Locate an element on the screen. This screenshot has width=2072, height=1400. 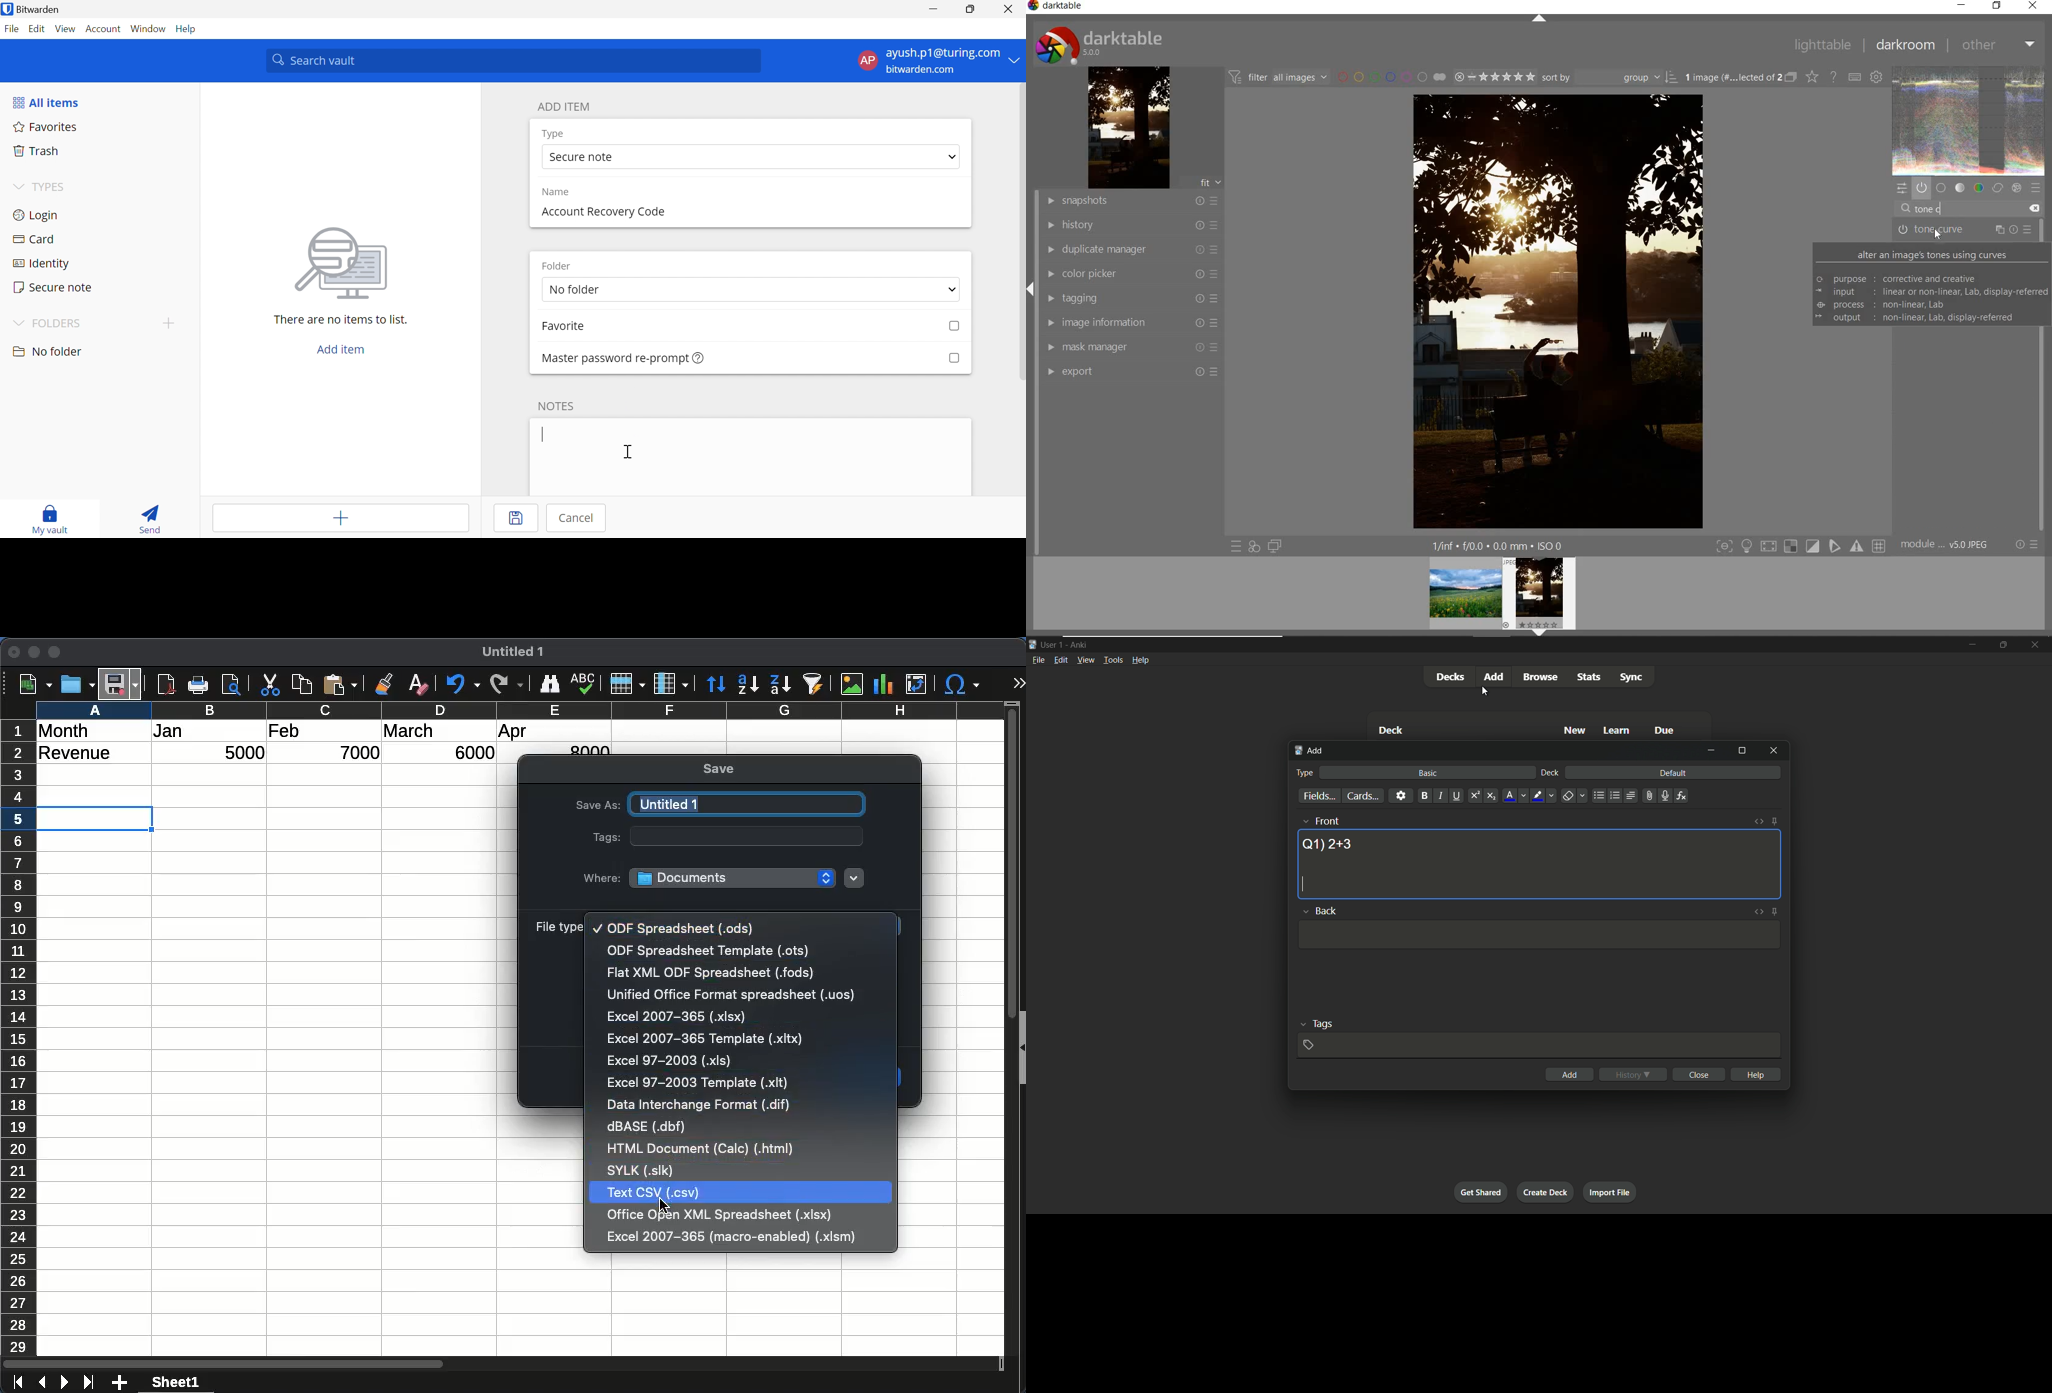
odf spreadsheet is located at coordinates (680, 928).